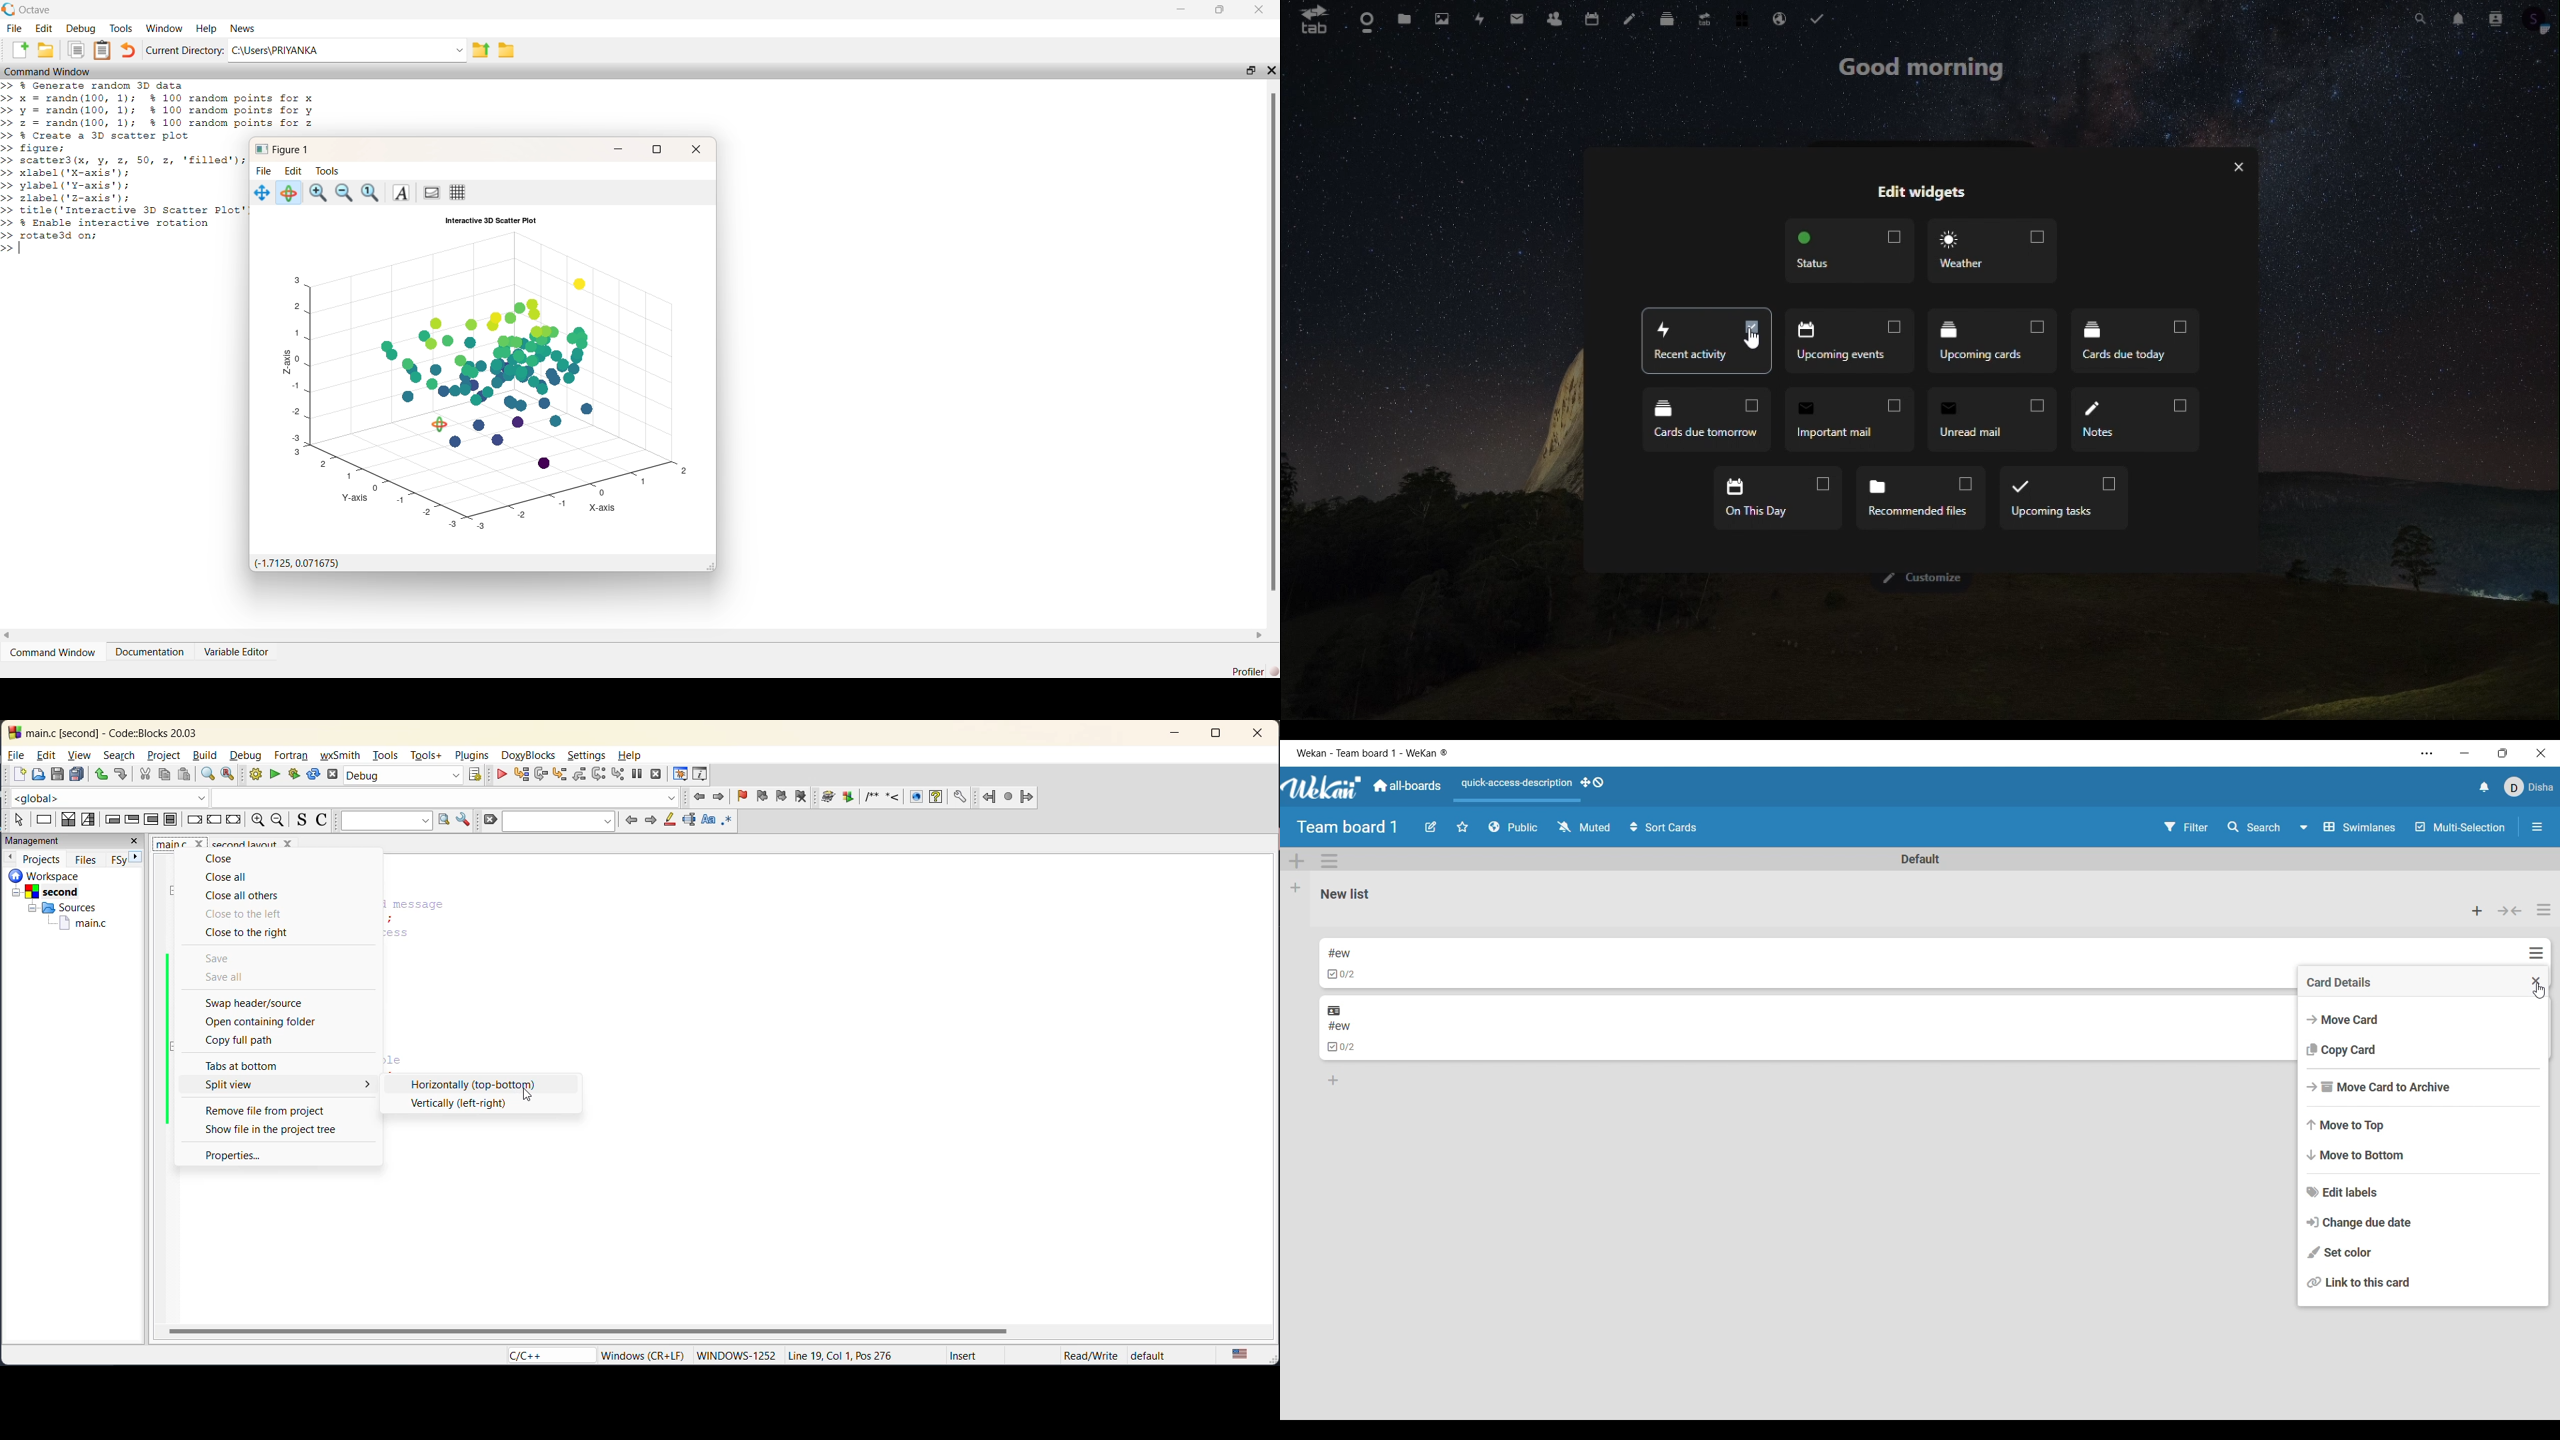 This screenshot has height=1456, width=2576. I want to click on main.c, so click(84, 925).